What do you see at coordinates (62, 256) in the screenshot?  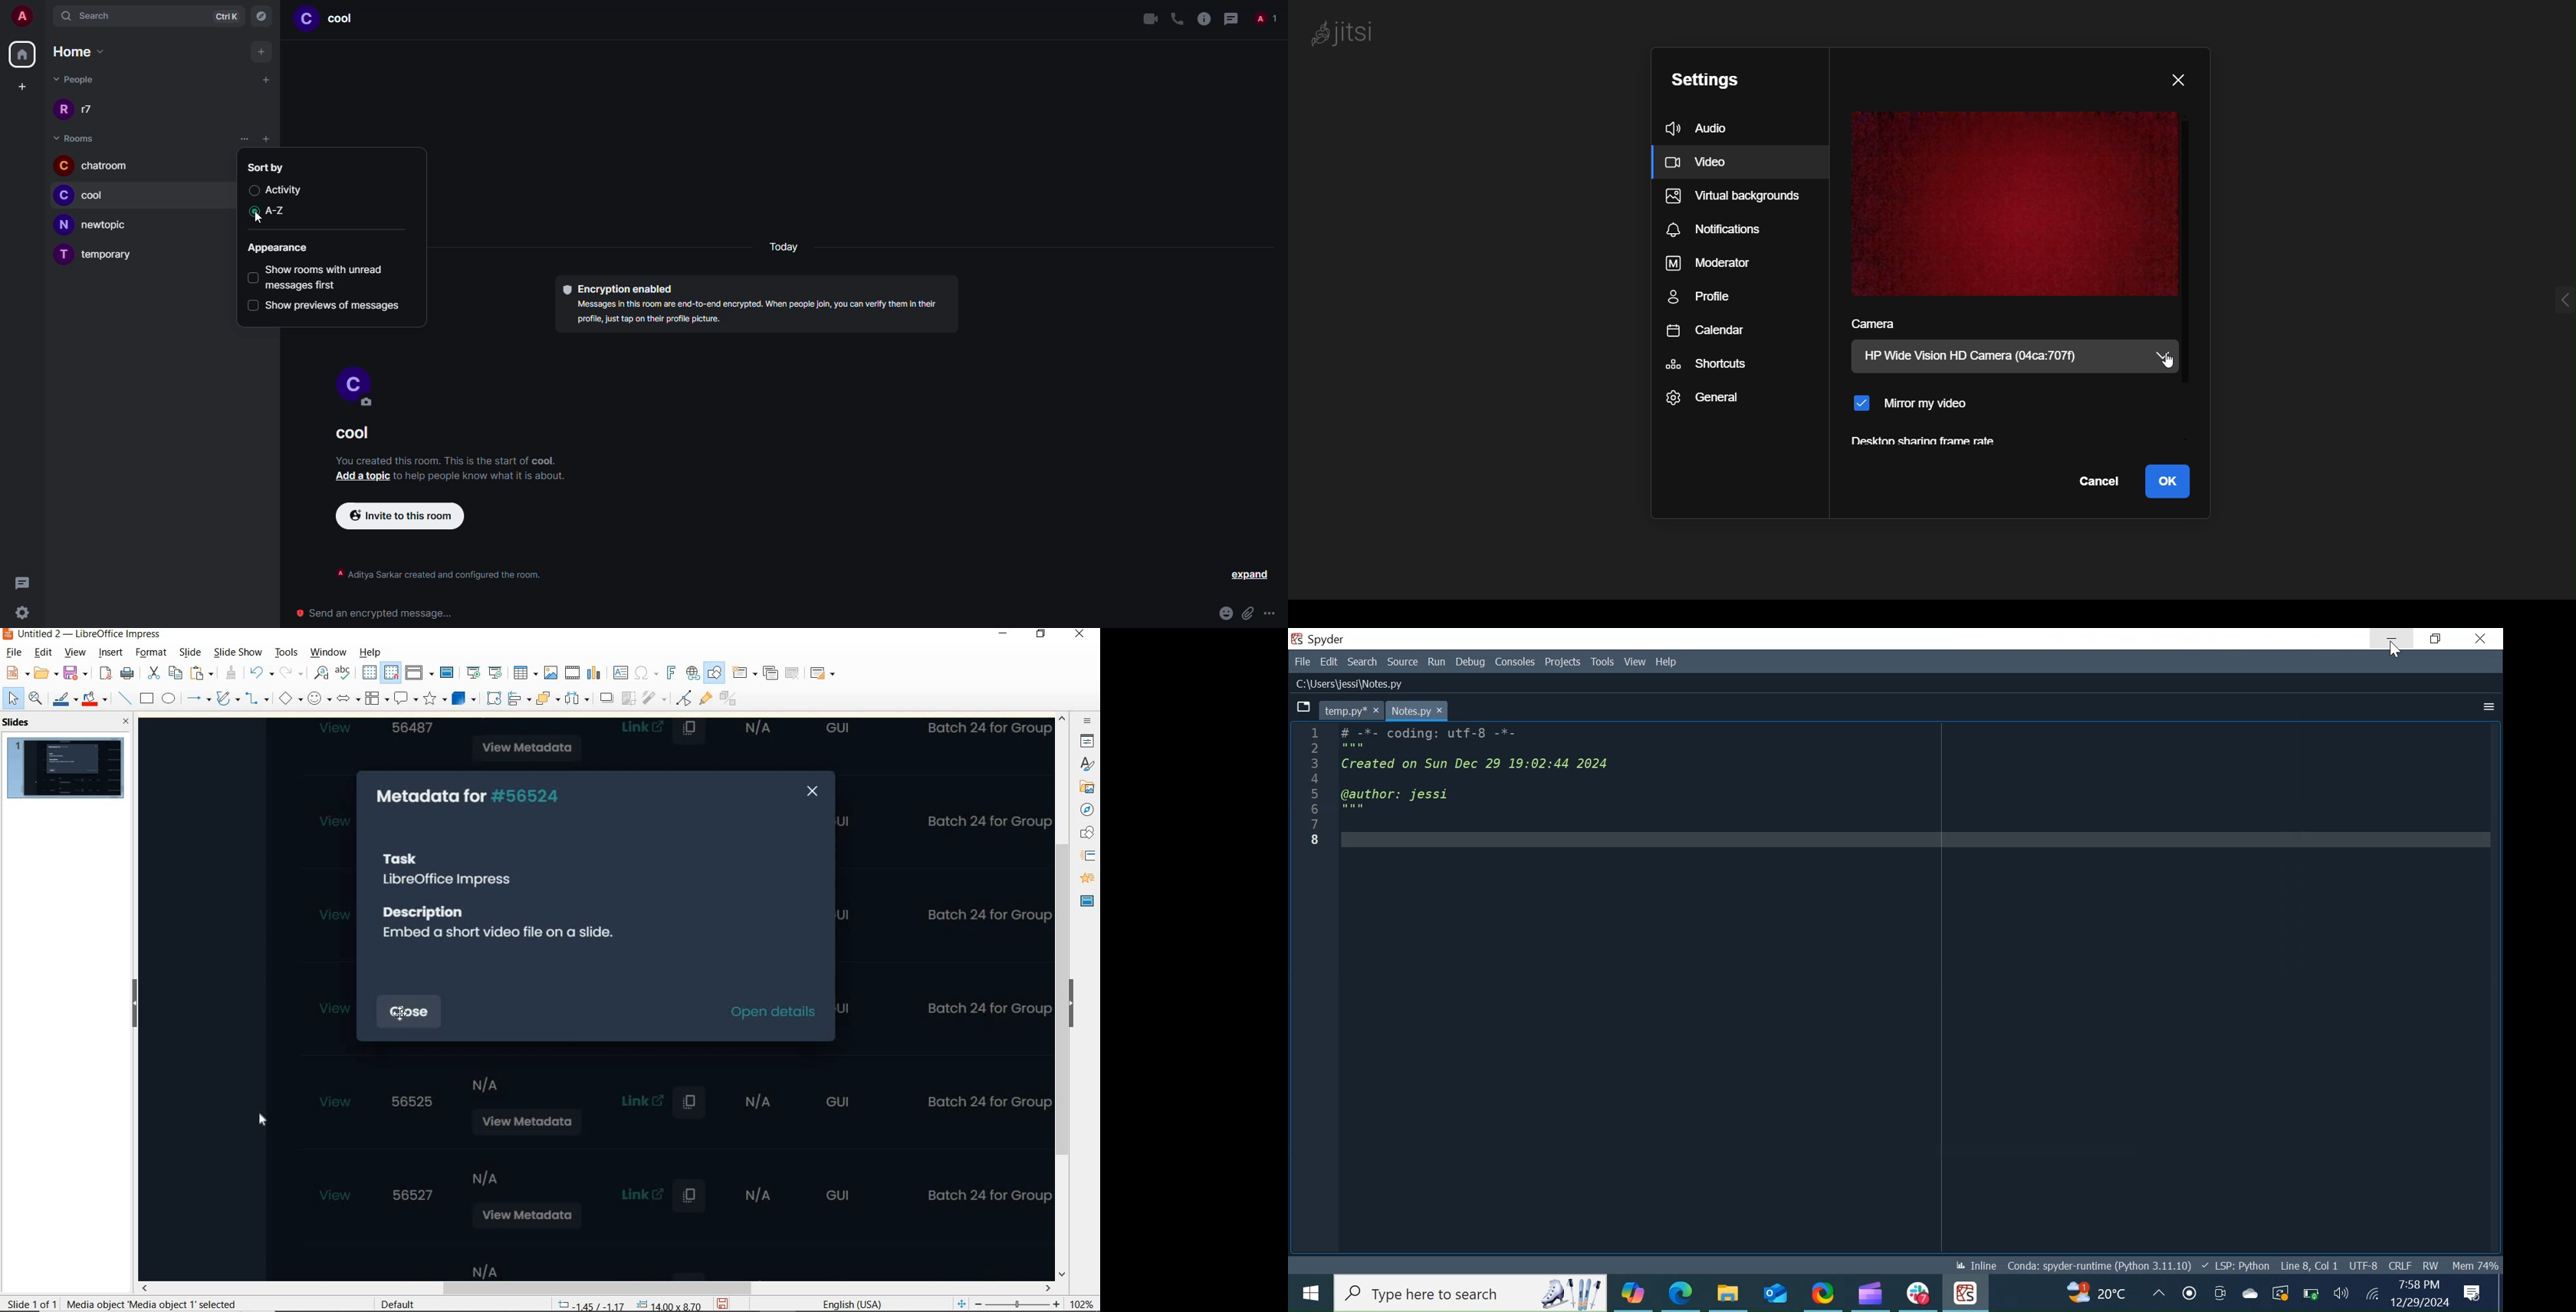 I see `profile` at bounding box center [62, 256].